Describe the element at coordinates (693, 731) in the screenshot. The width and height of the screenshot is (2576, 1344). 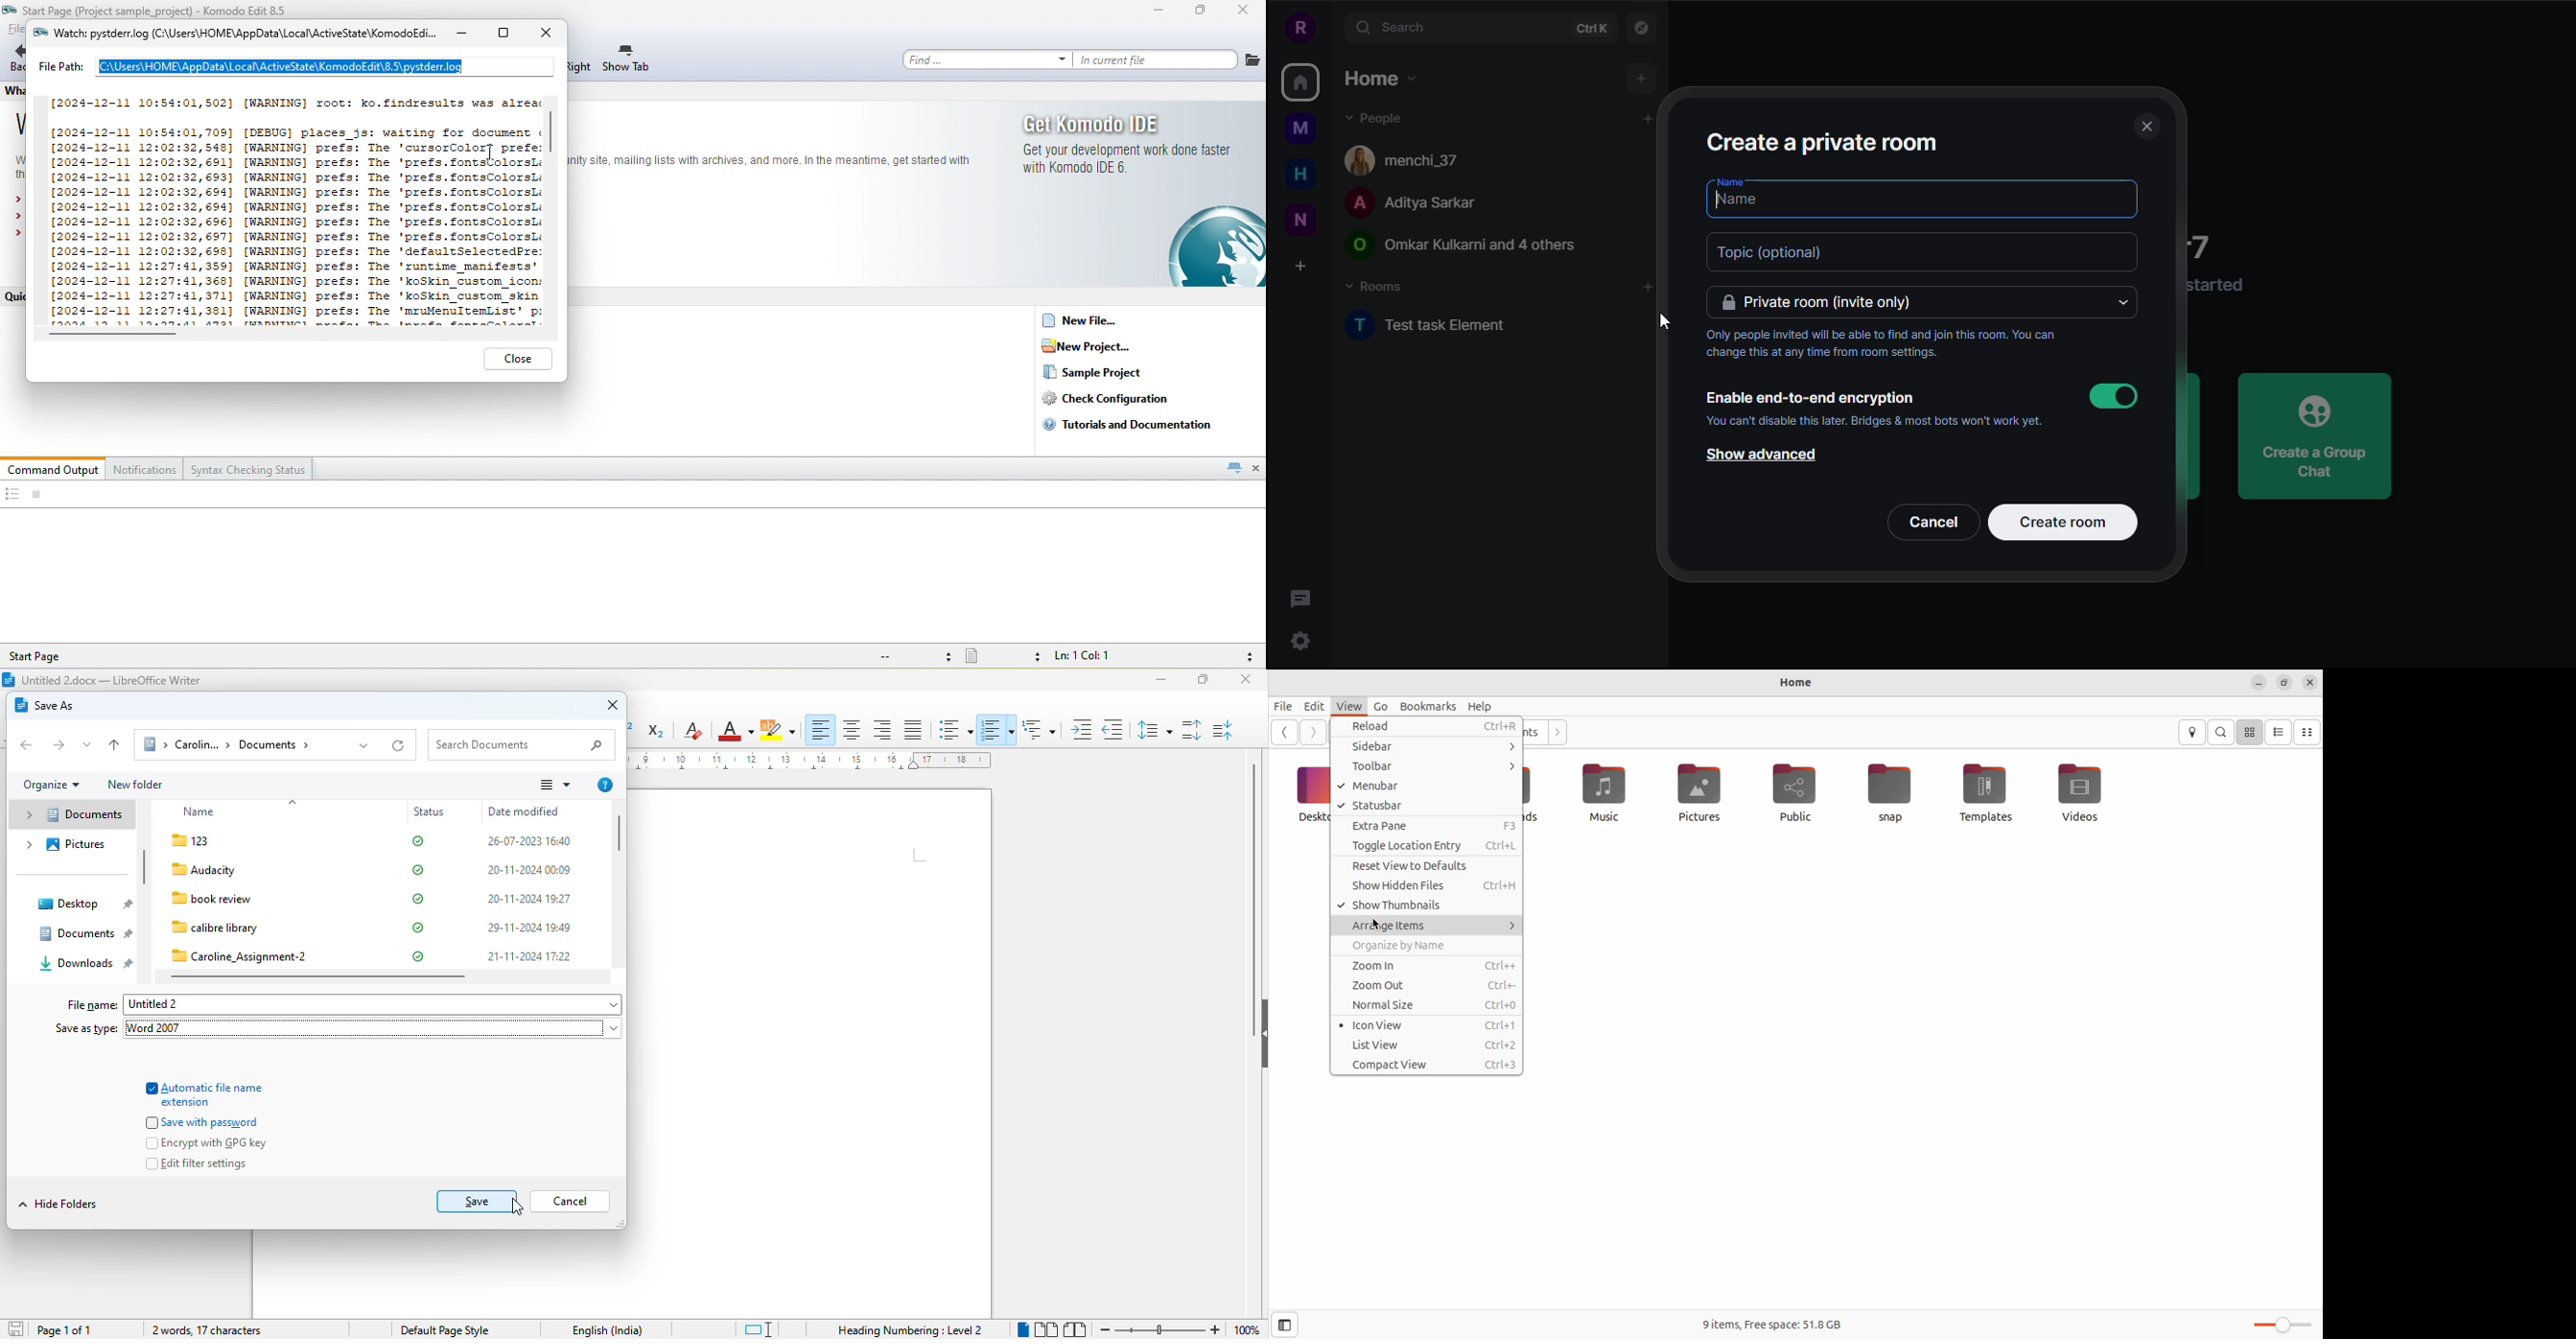
I see `clear direct formatting` at that location.